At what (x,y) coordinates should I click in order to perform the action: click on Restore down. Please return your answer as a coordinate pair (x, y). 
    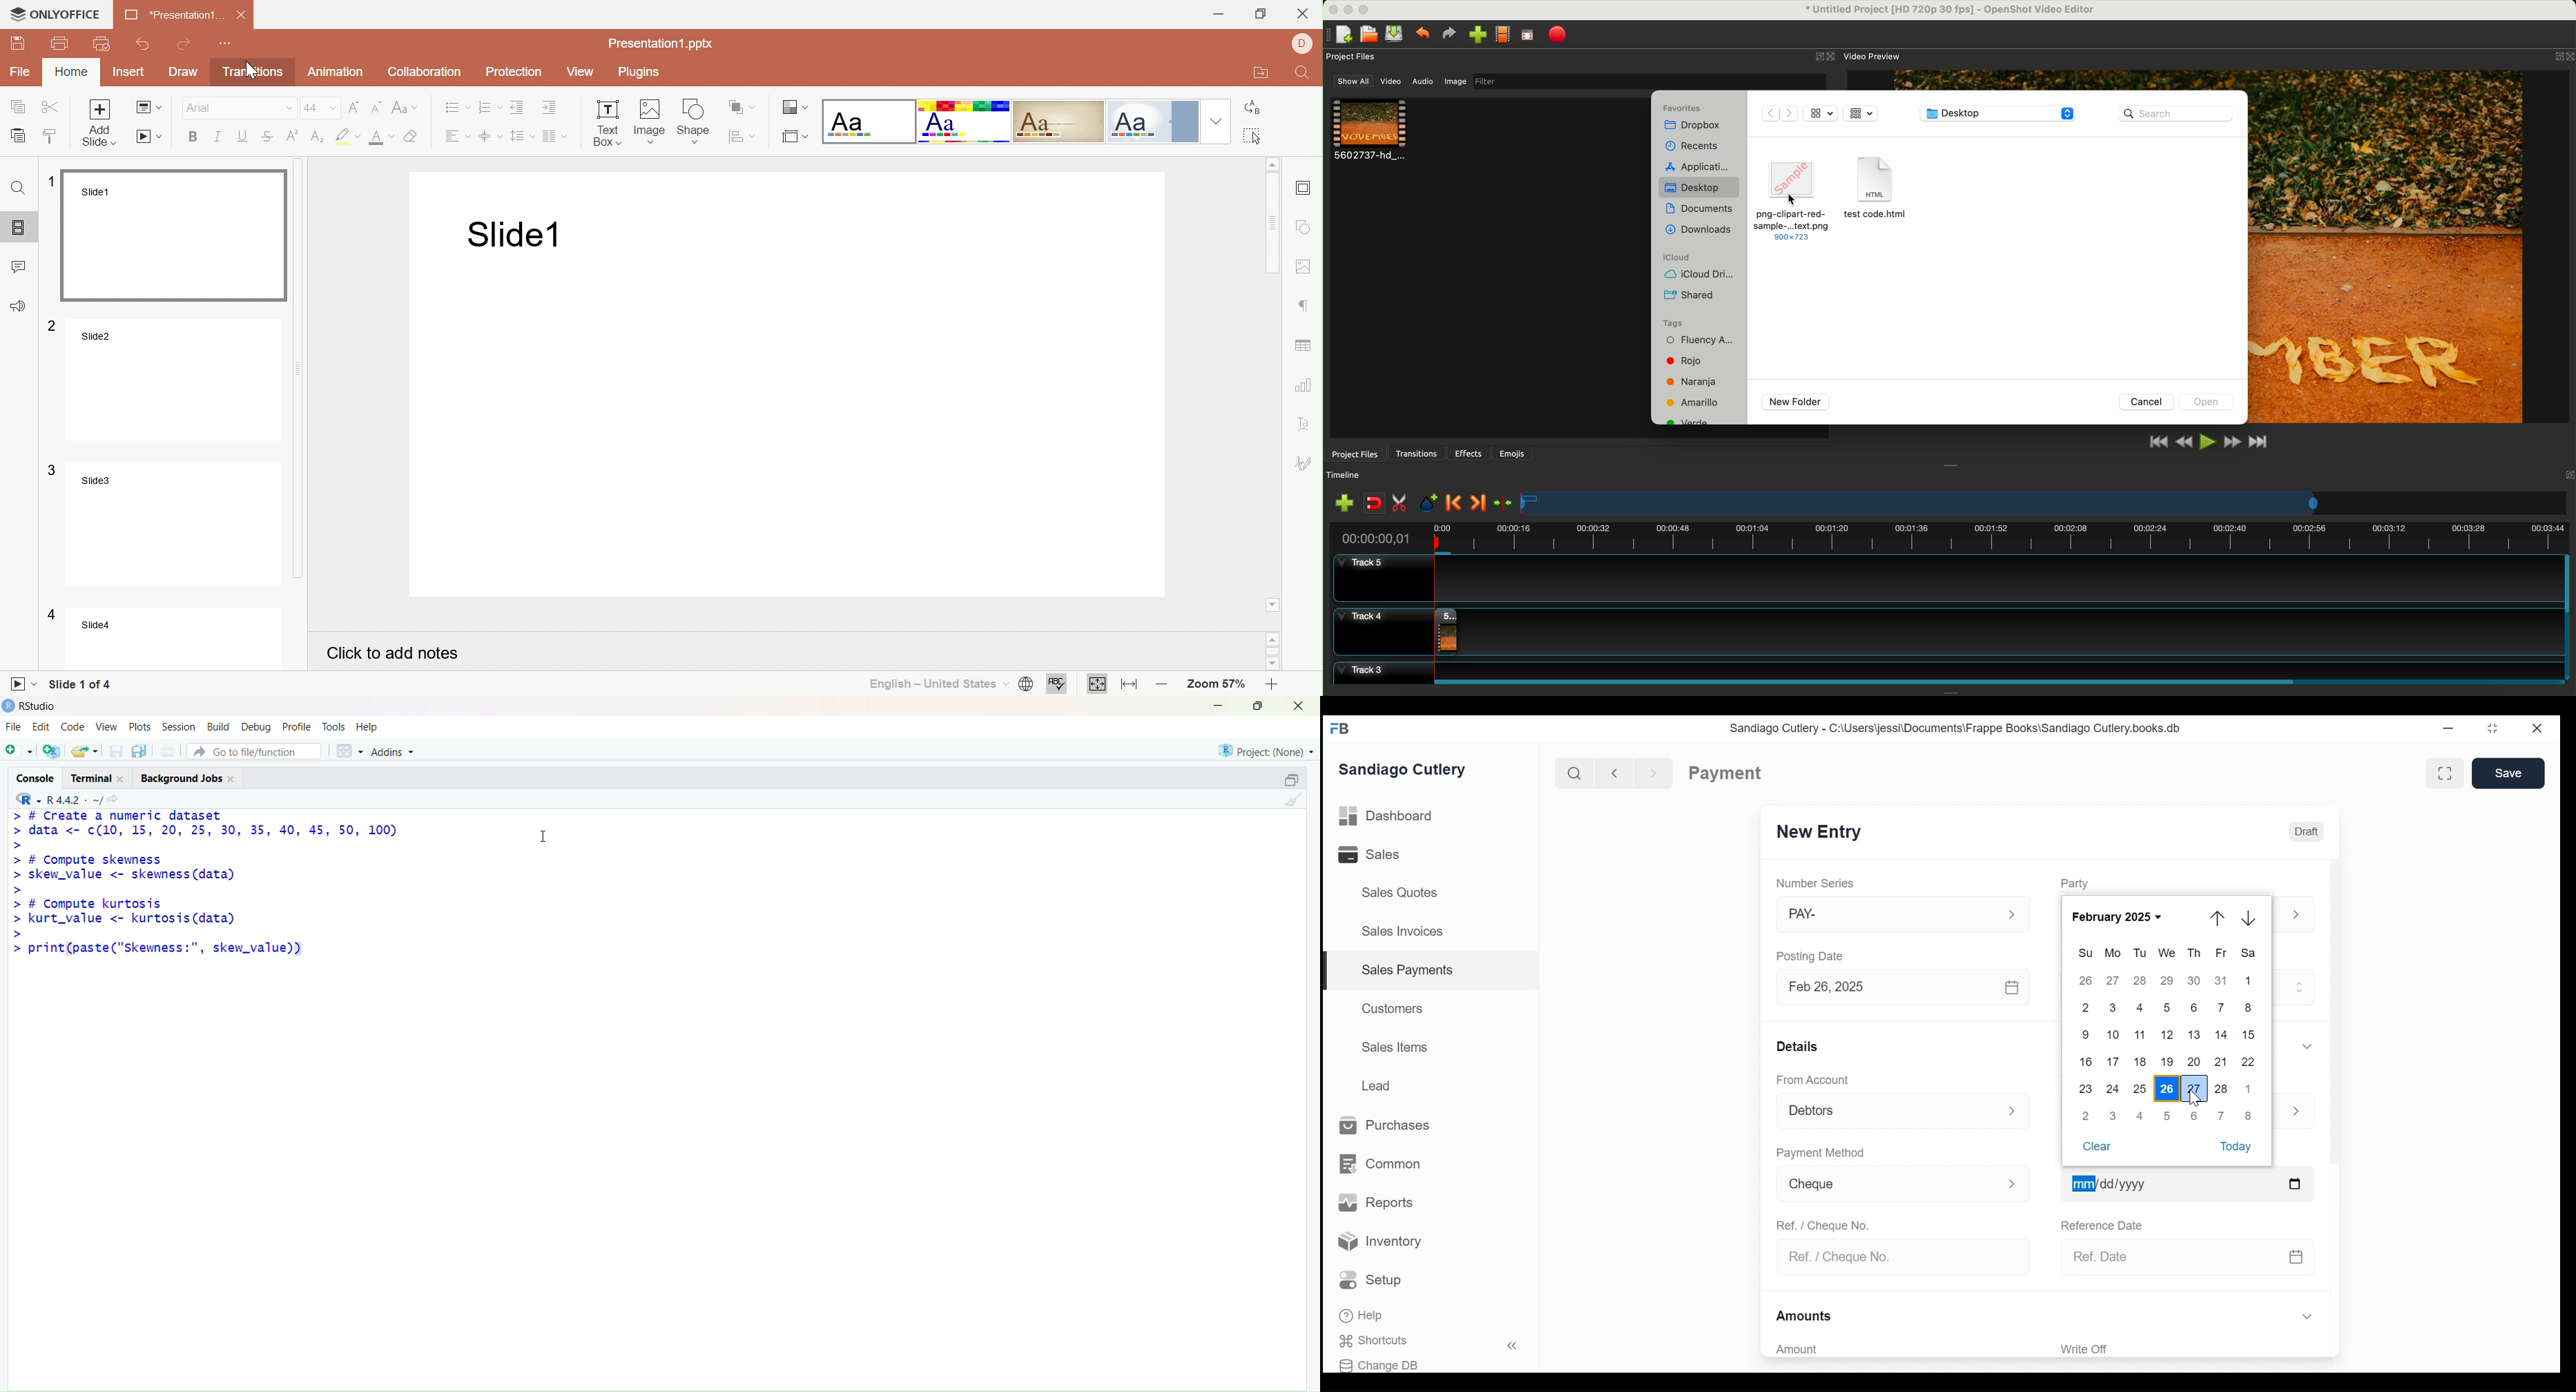
    Looking at the image, I should click on (1261, 15).